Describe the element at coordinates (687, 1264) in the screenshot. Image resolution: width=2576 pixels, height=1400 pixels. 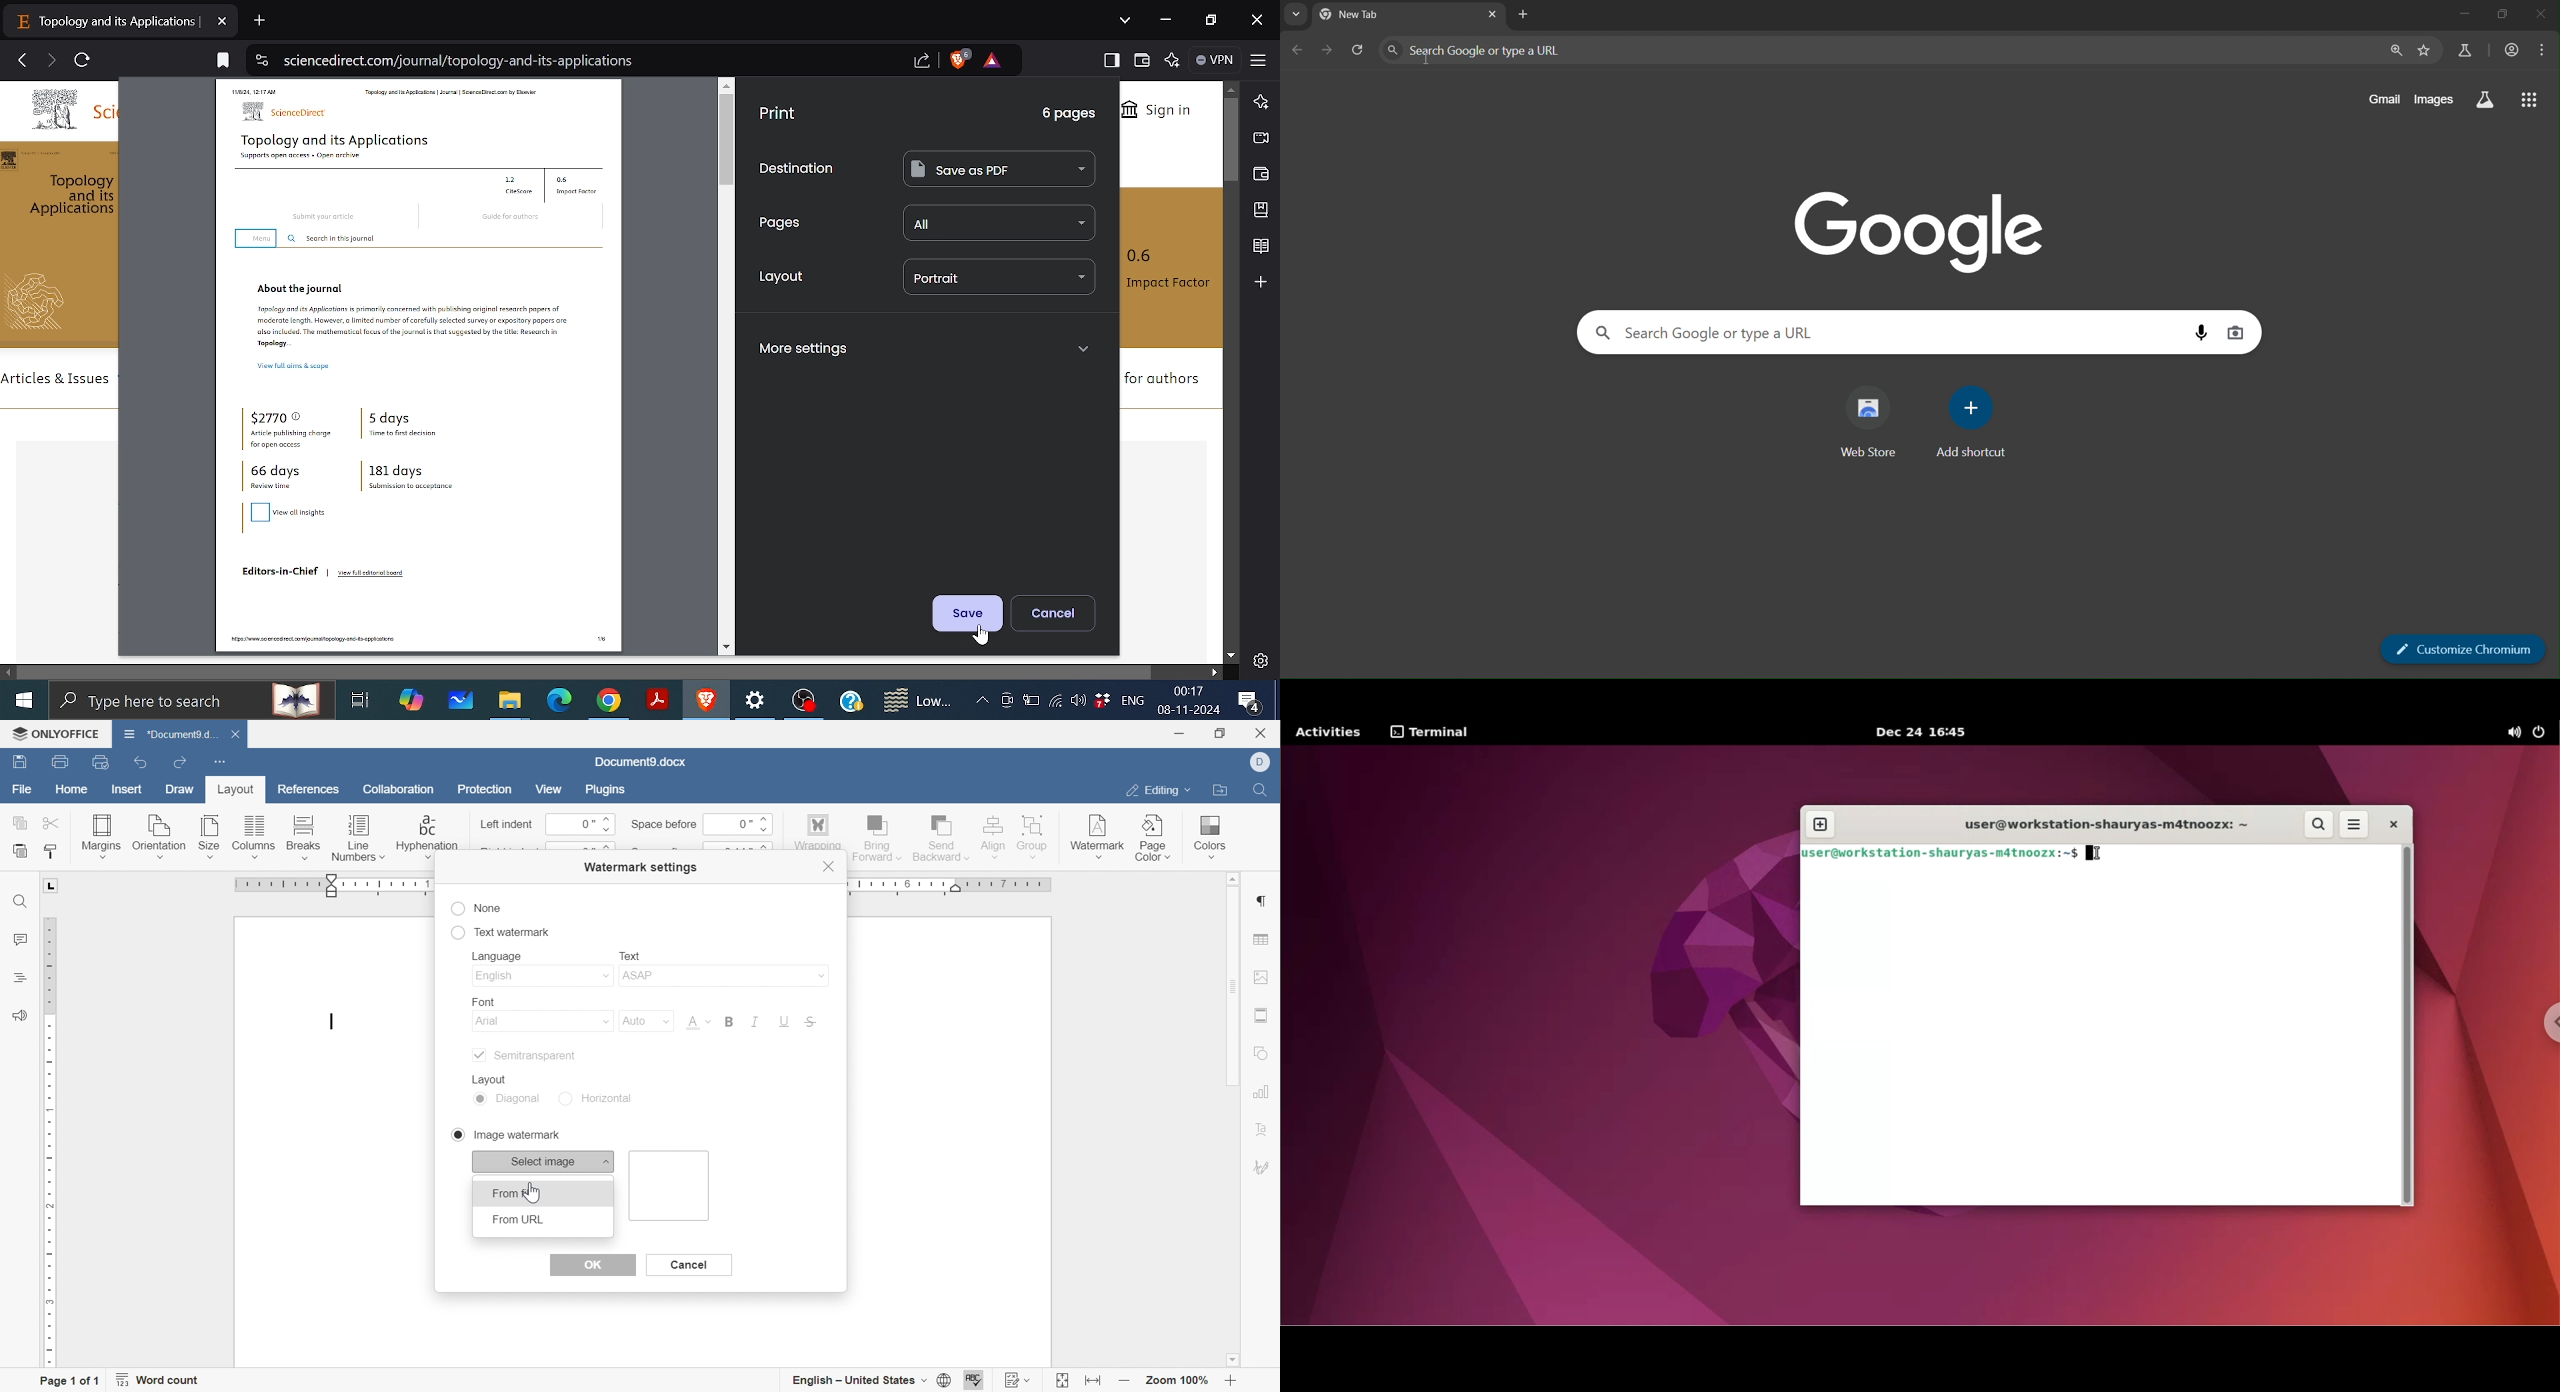
I see `cancel` at that location.